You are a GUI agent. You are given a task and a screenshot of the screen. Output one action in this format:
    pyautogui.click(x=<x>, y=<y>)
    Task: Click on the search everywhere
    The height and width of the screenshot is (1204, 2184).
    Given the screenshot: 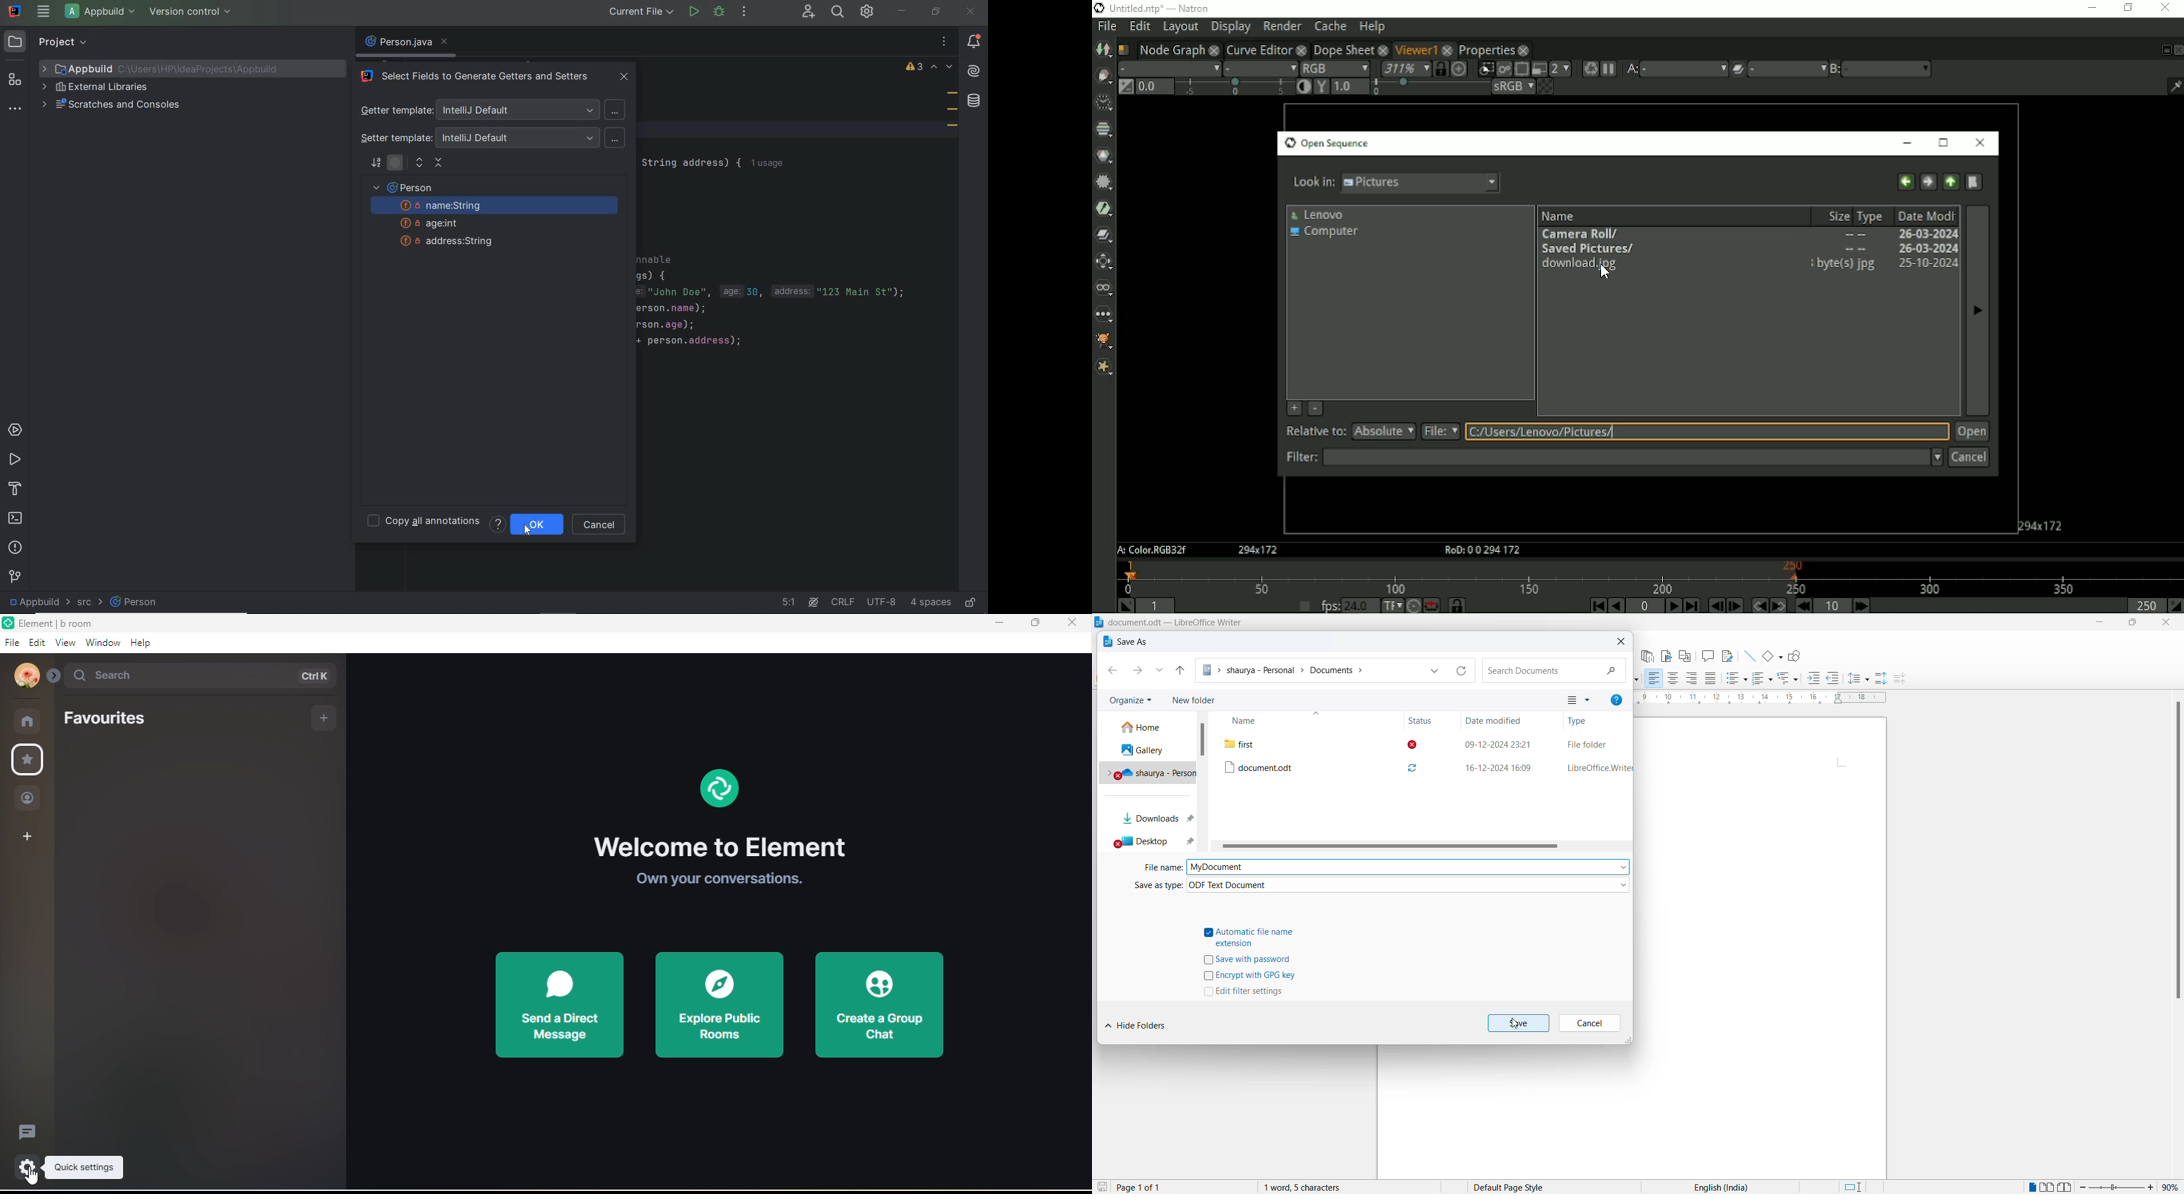 What is the action you would take?
    pyautogui.click(x=839, y=13)
    